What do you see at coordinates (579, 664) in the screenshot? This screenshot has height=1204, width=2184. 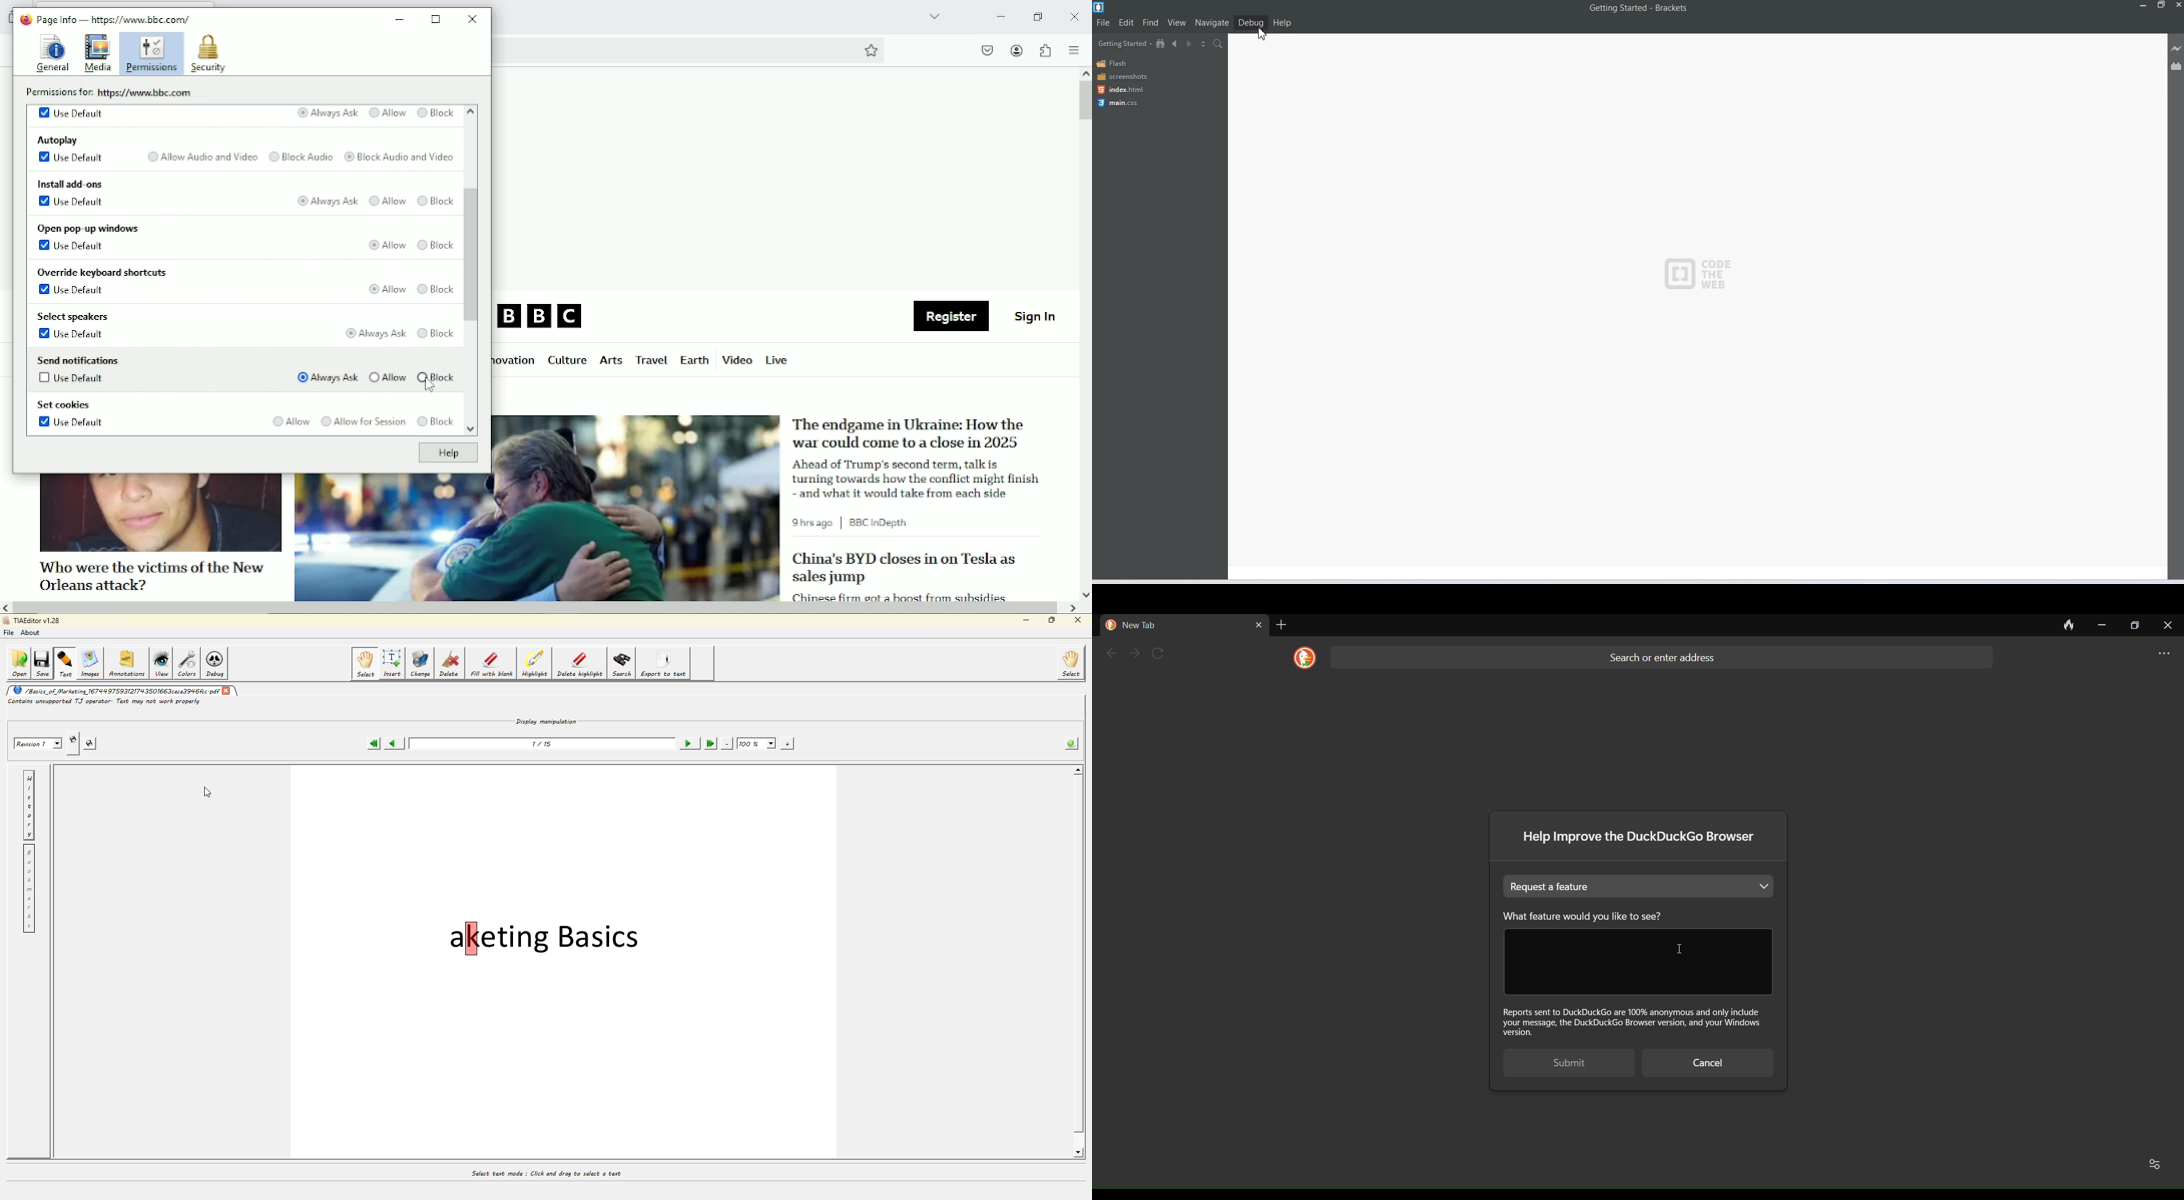 I see `delete highlight` at bounding box center [579, 664].